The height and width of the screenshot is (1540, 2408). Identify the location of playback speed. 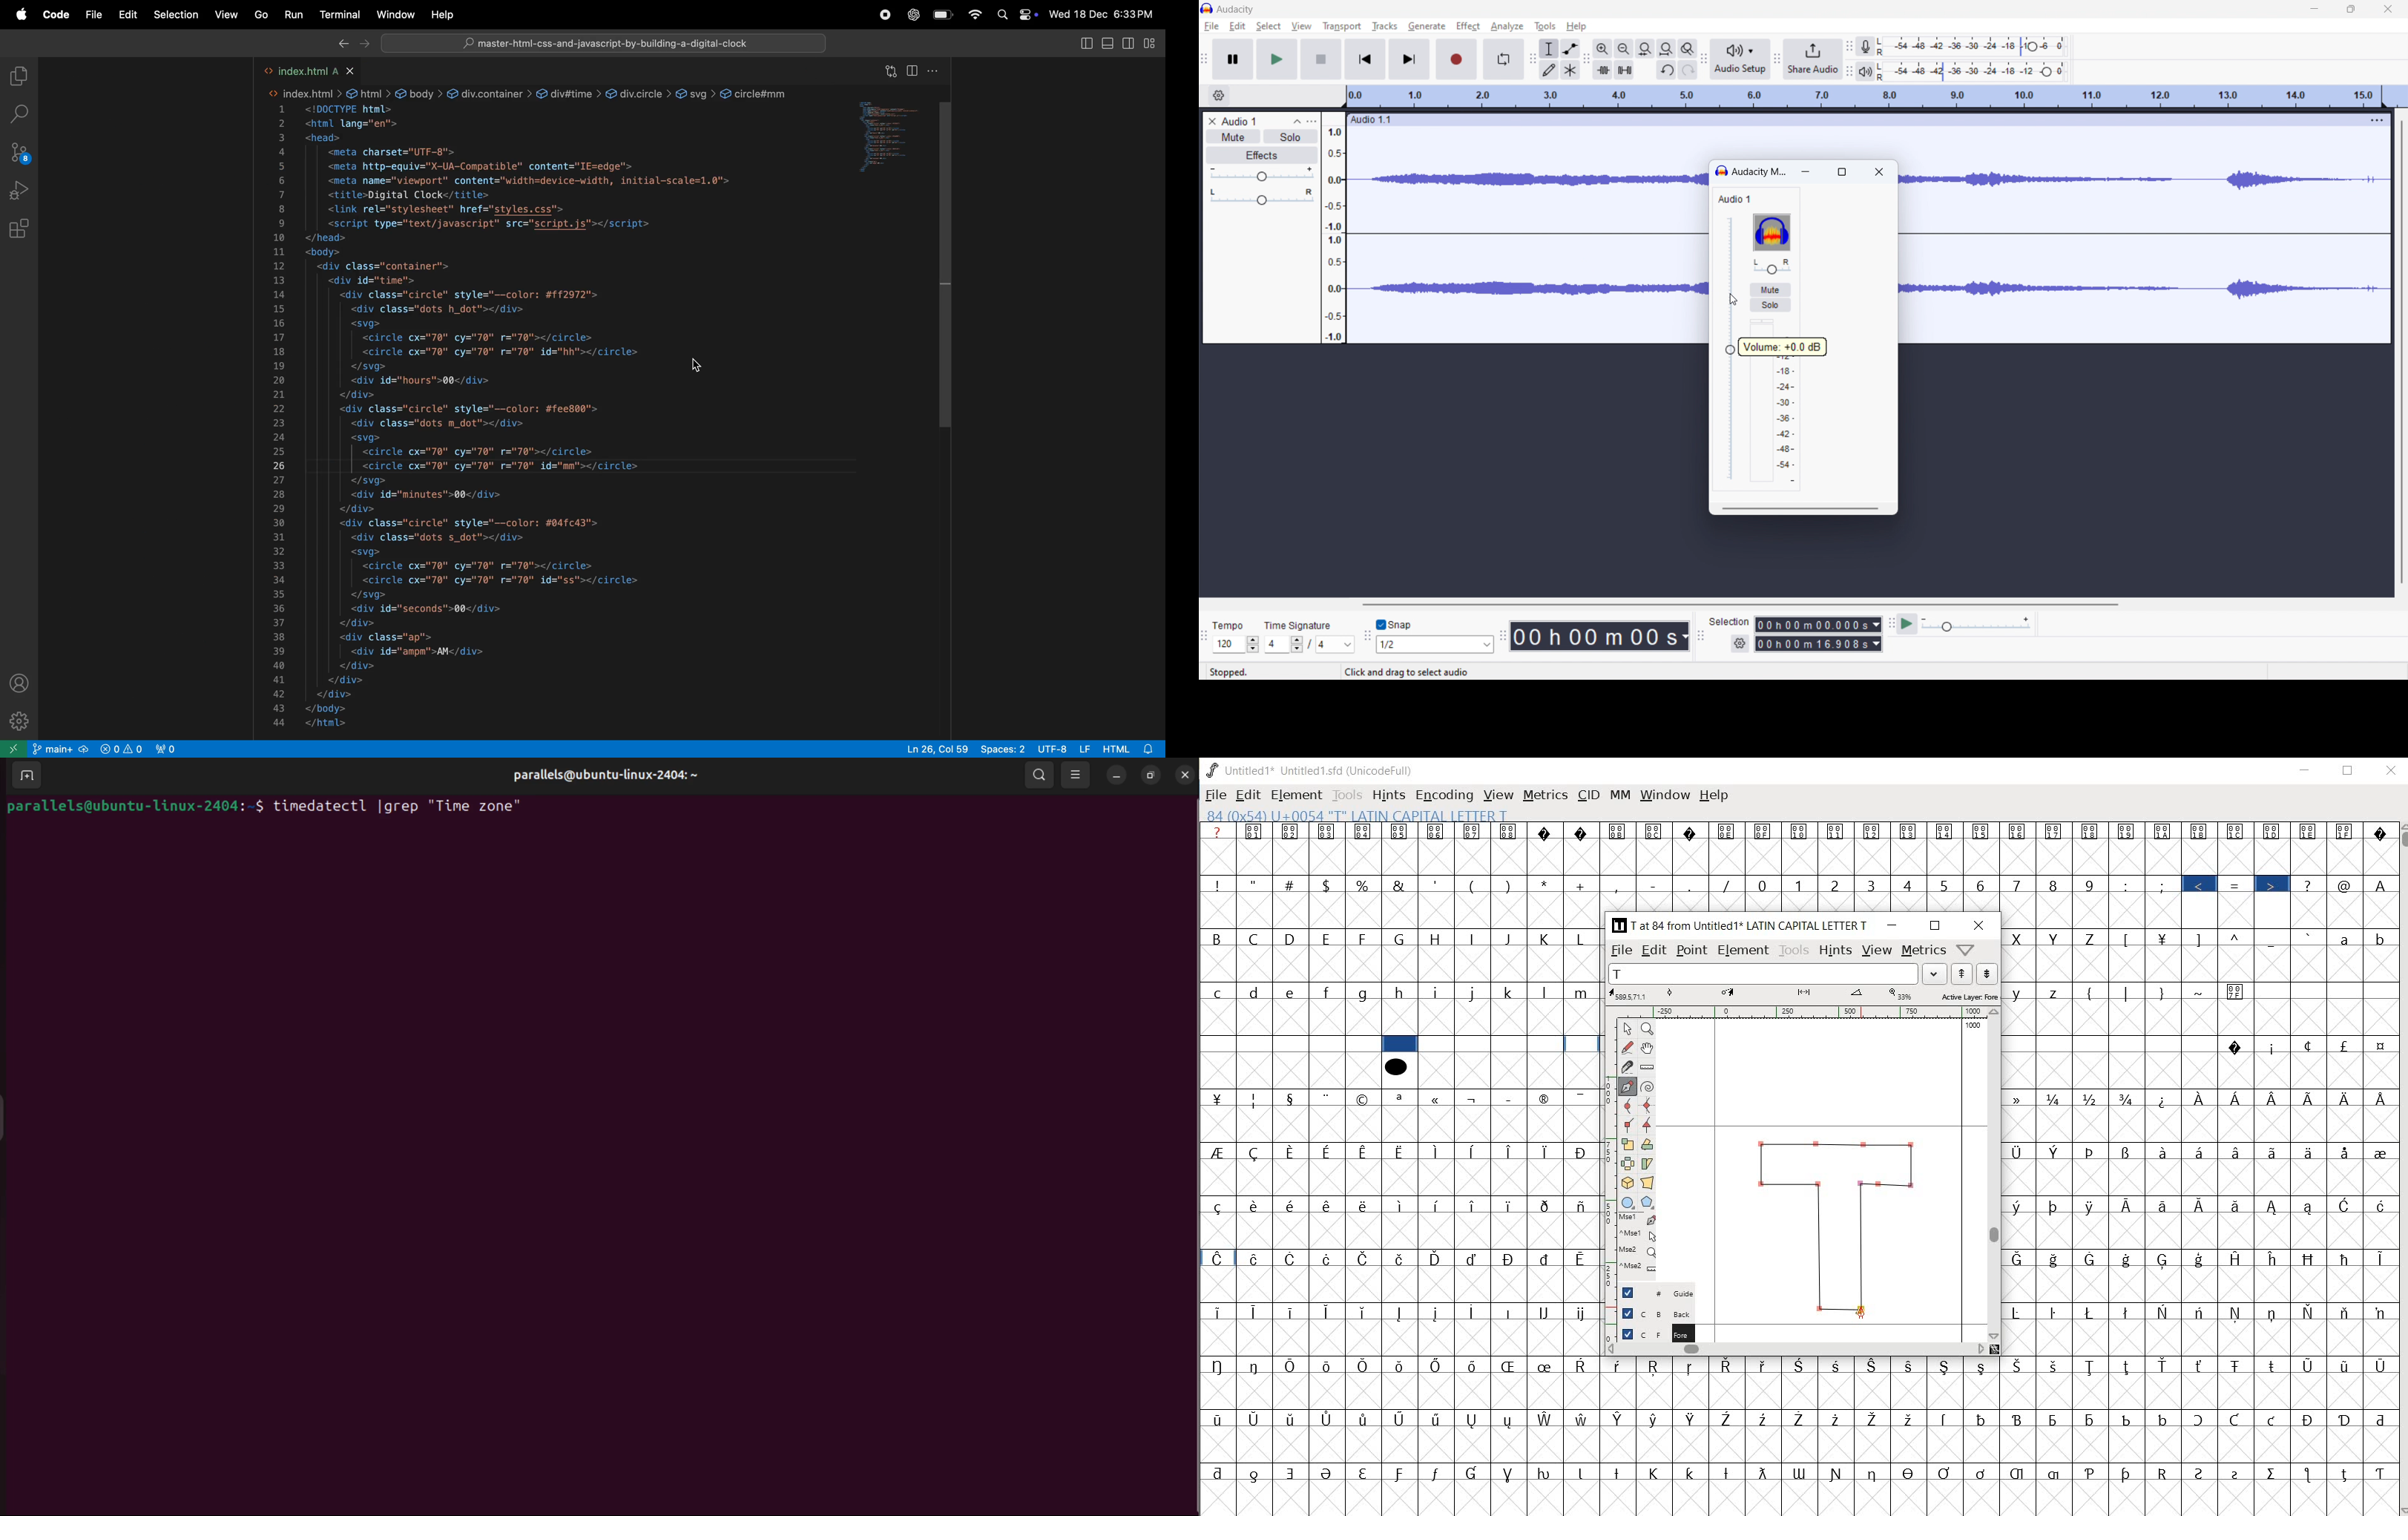
(1977, 624).